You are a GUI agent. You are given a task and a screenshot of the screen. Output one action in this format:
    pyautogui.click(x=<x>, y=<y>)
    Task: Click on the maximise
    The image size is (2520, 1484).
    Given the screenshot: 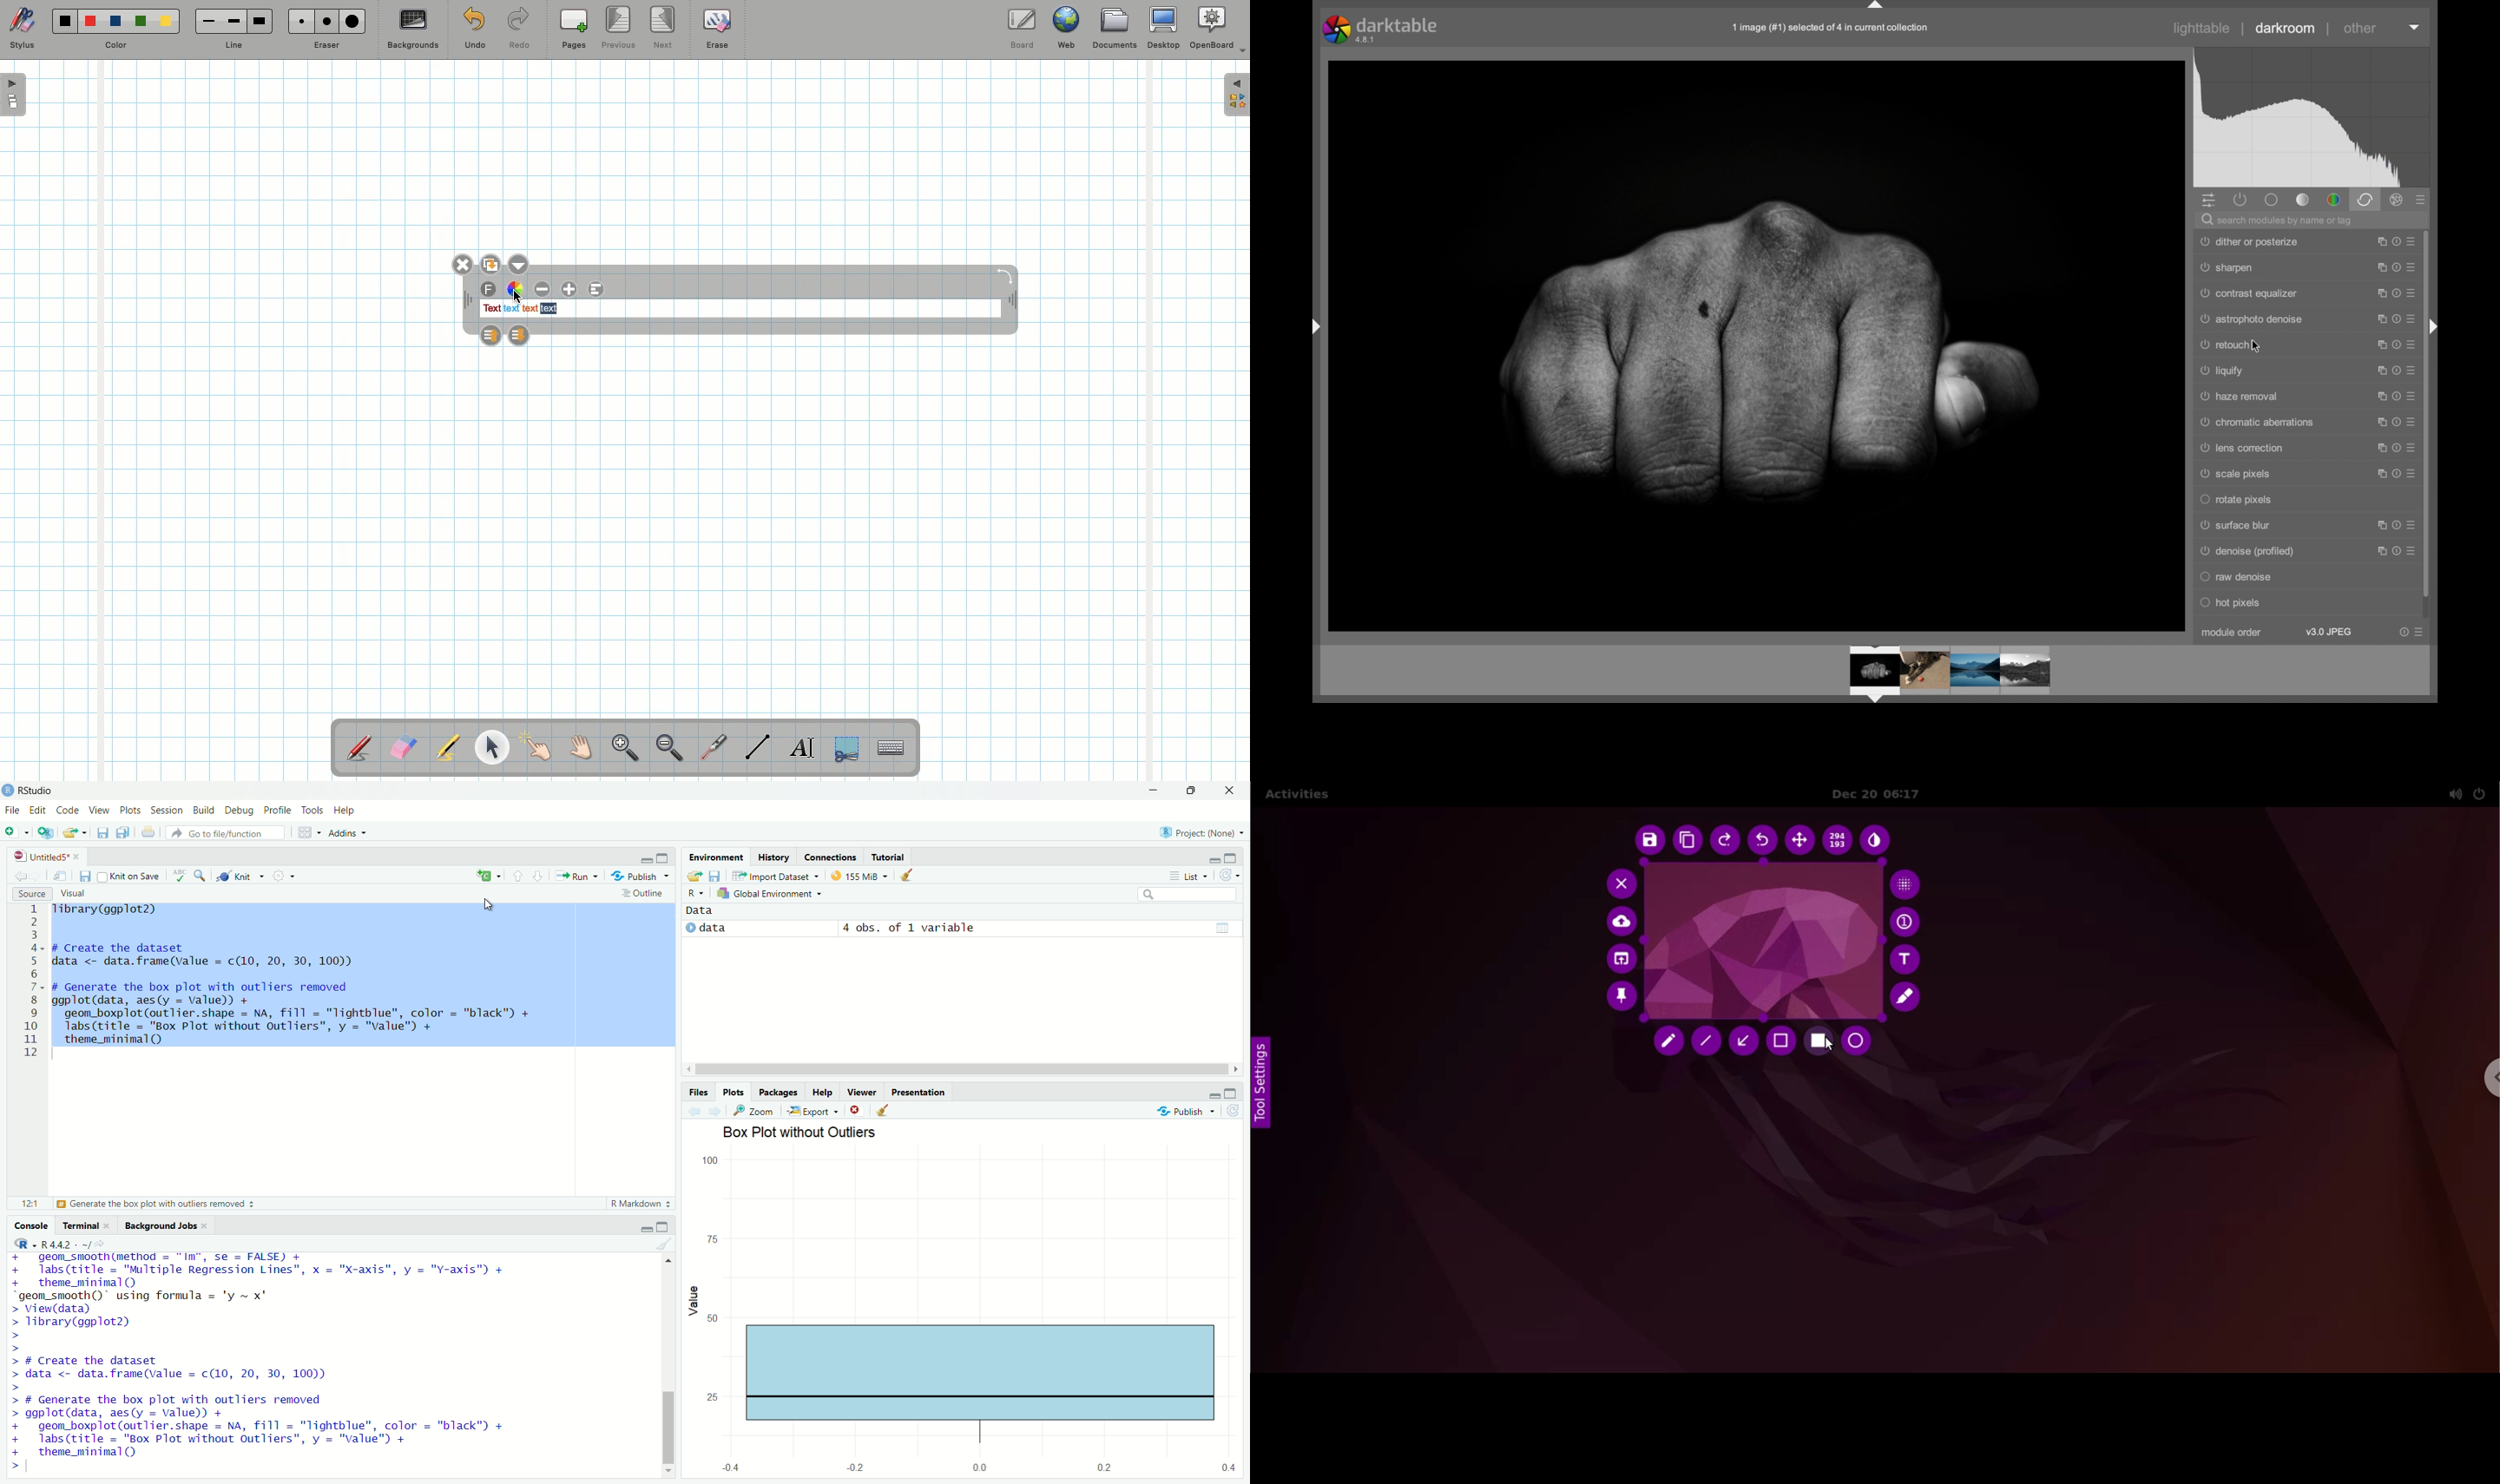 What is the action you would take?
    pyautogui.click(x=1229, y=859)
    